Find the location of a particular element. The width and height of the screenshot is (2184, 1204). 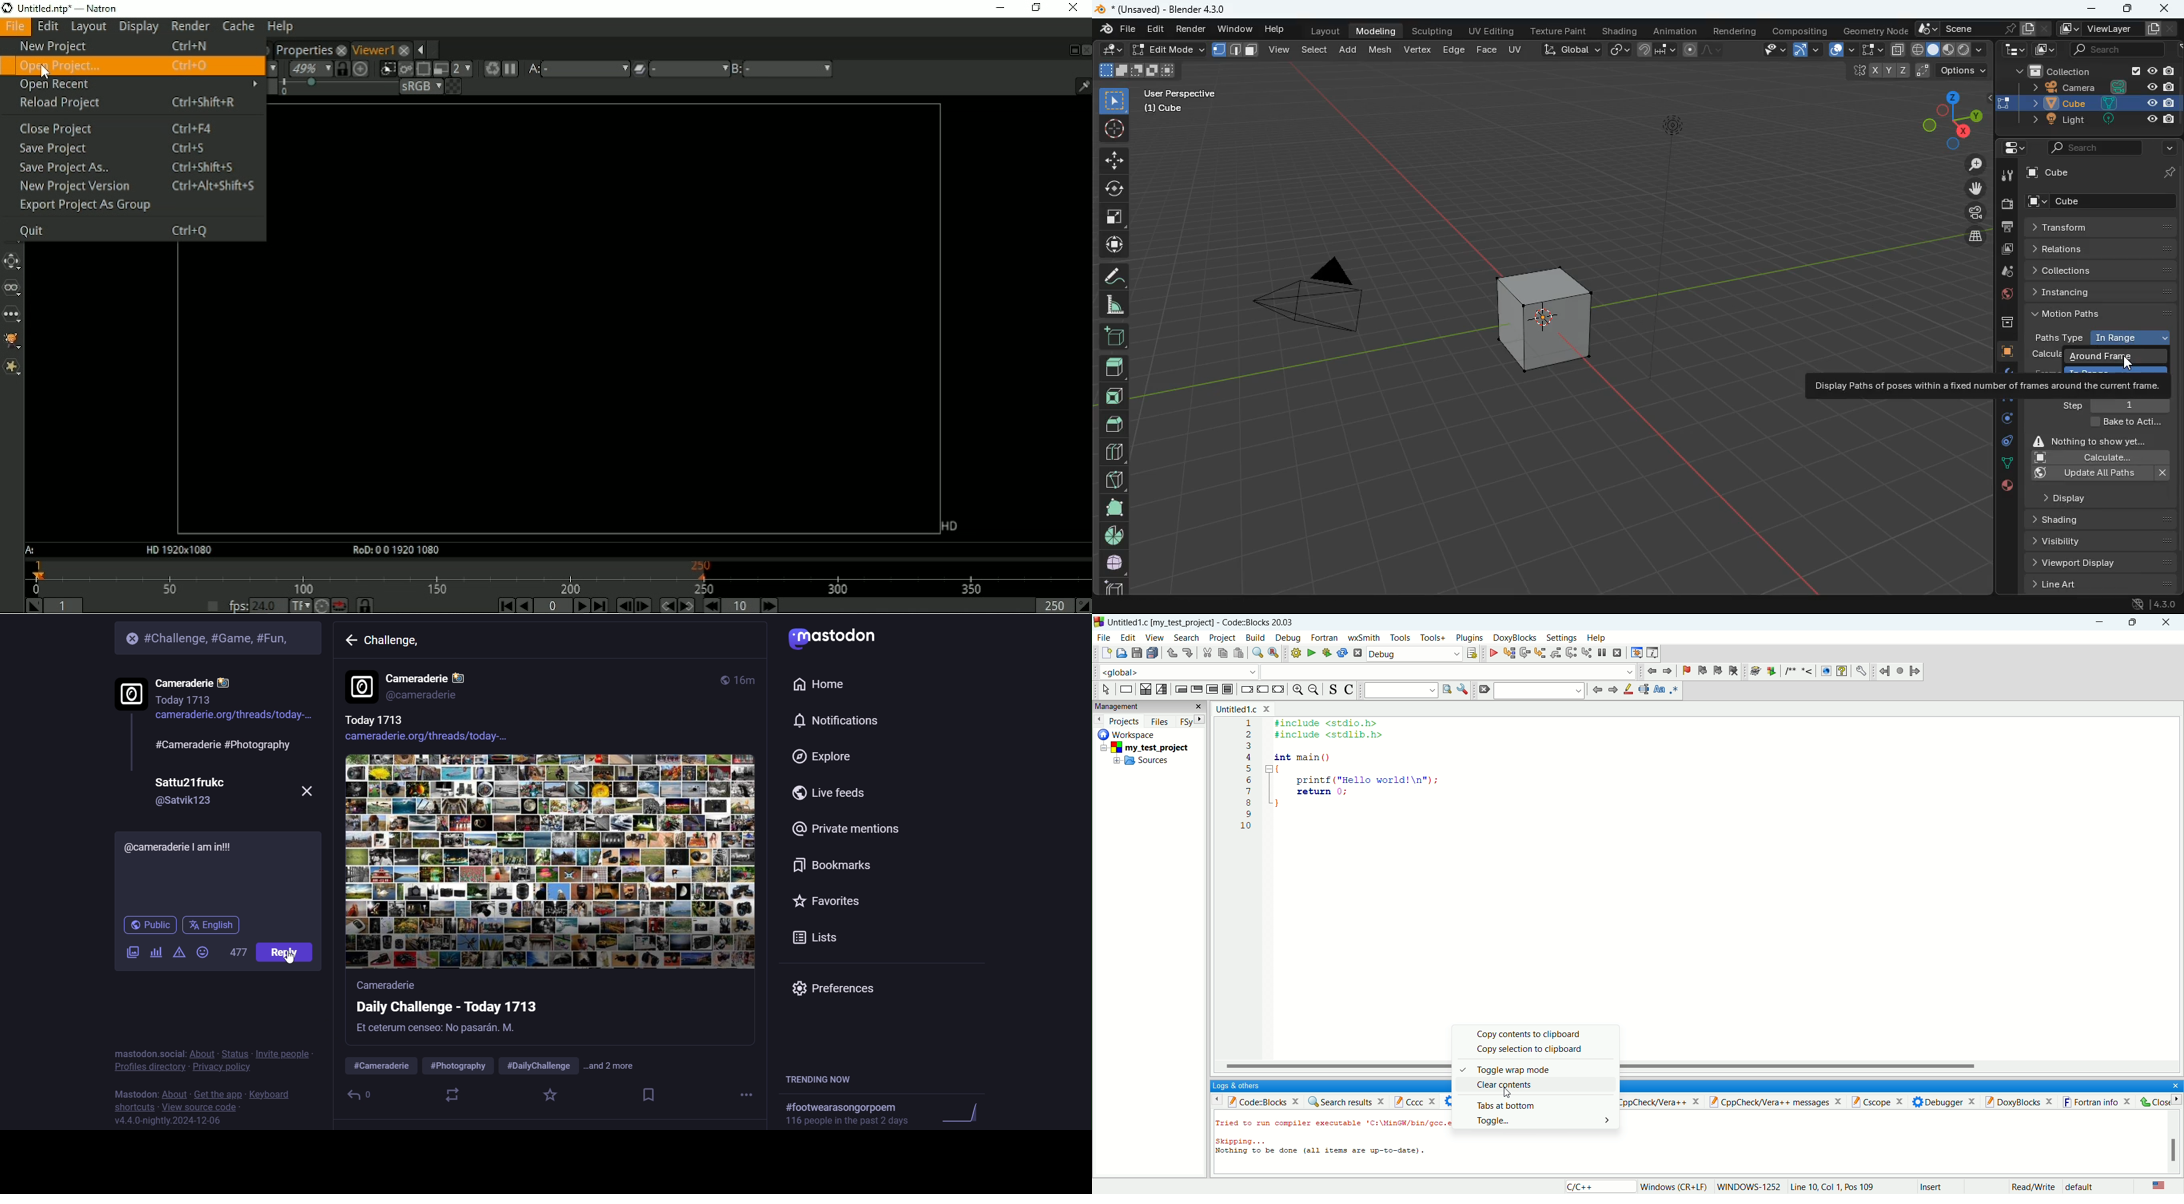

file is located at coordinates (1103, 637).